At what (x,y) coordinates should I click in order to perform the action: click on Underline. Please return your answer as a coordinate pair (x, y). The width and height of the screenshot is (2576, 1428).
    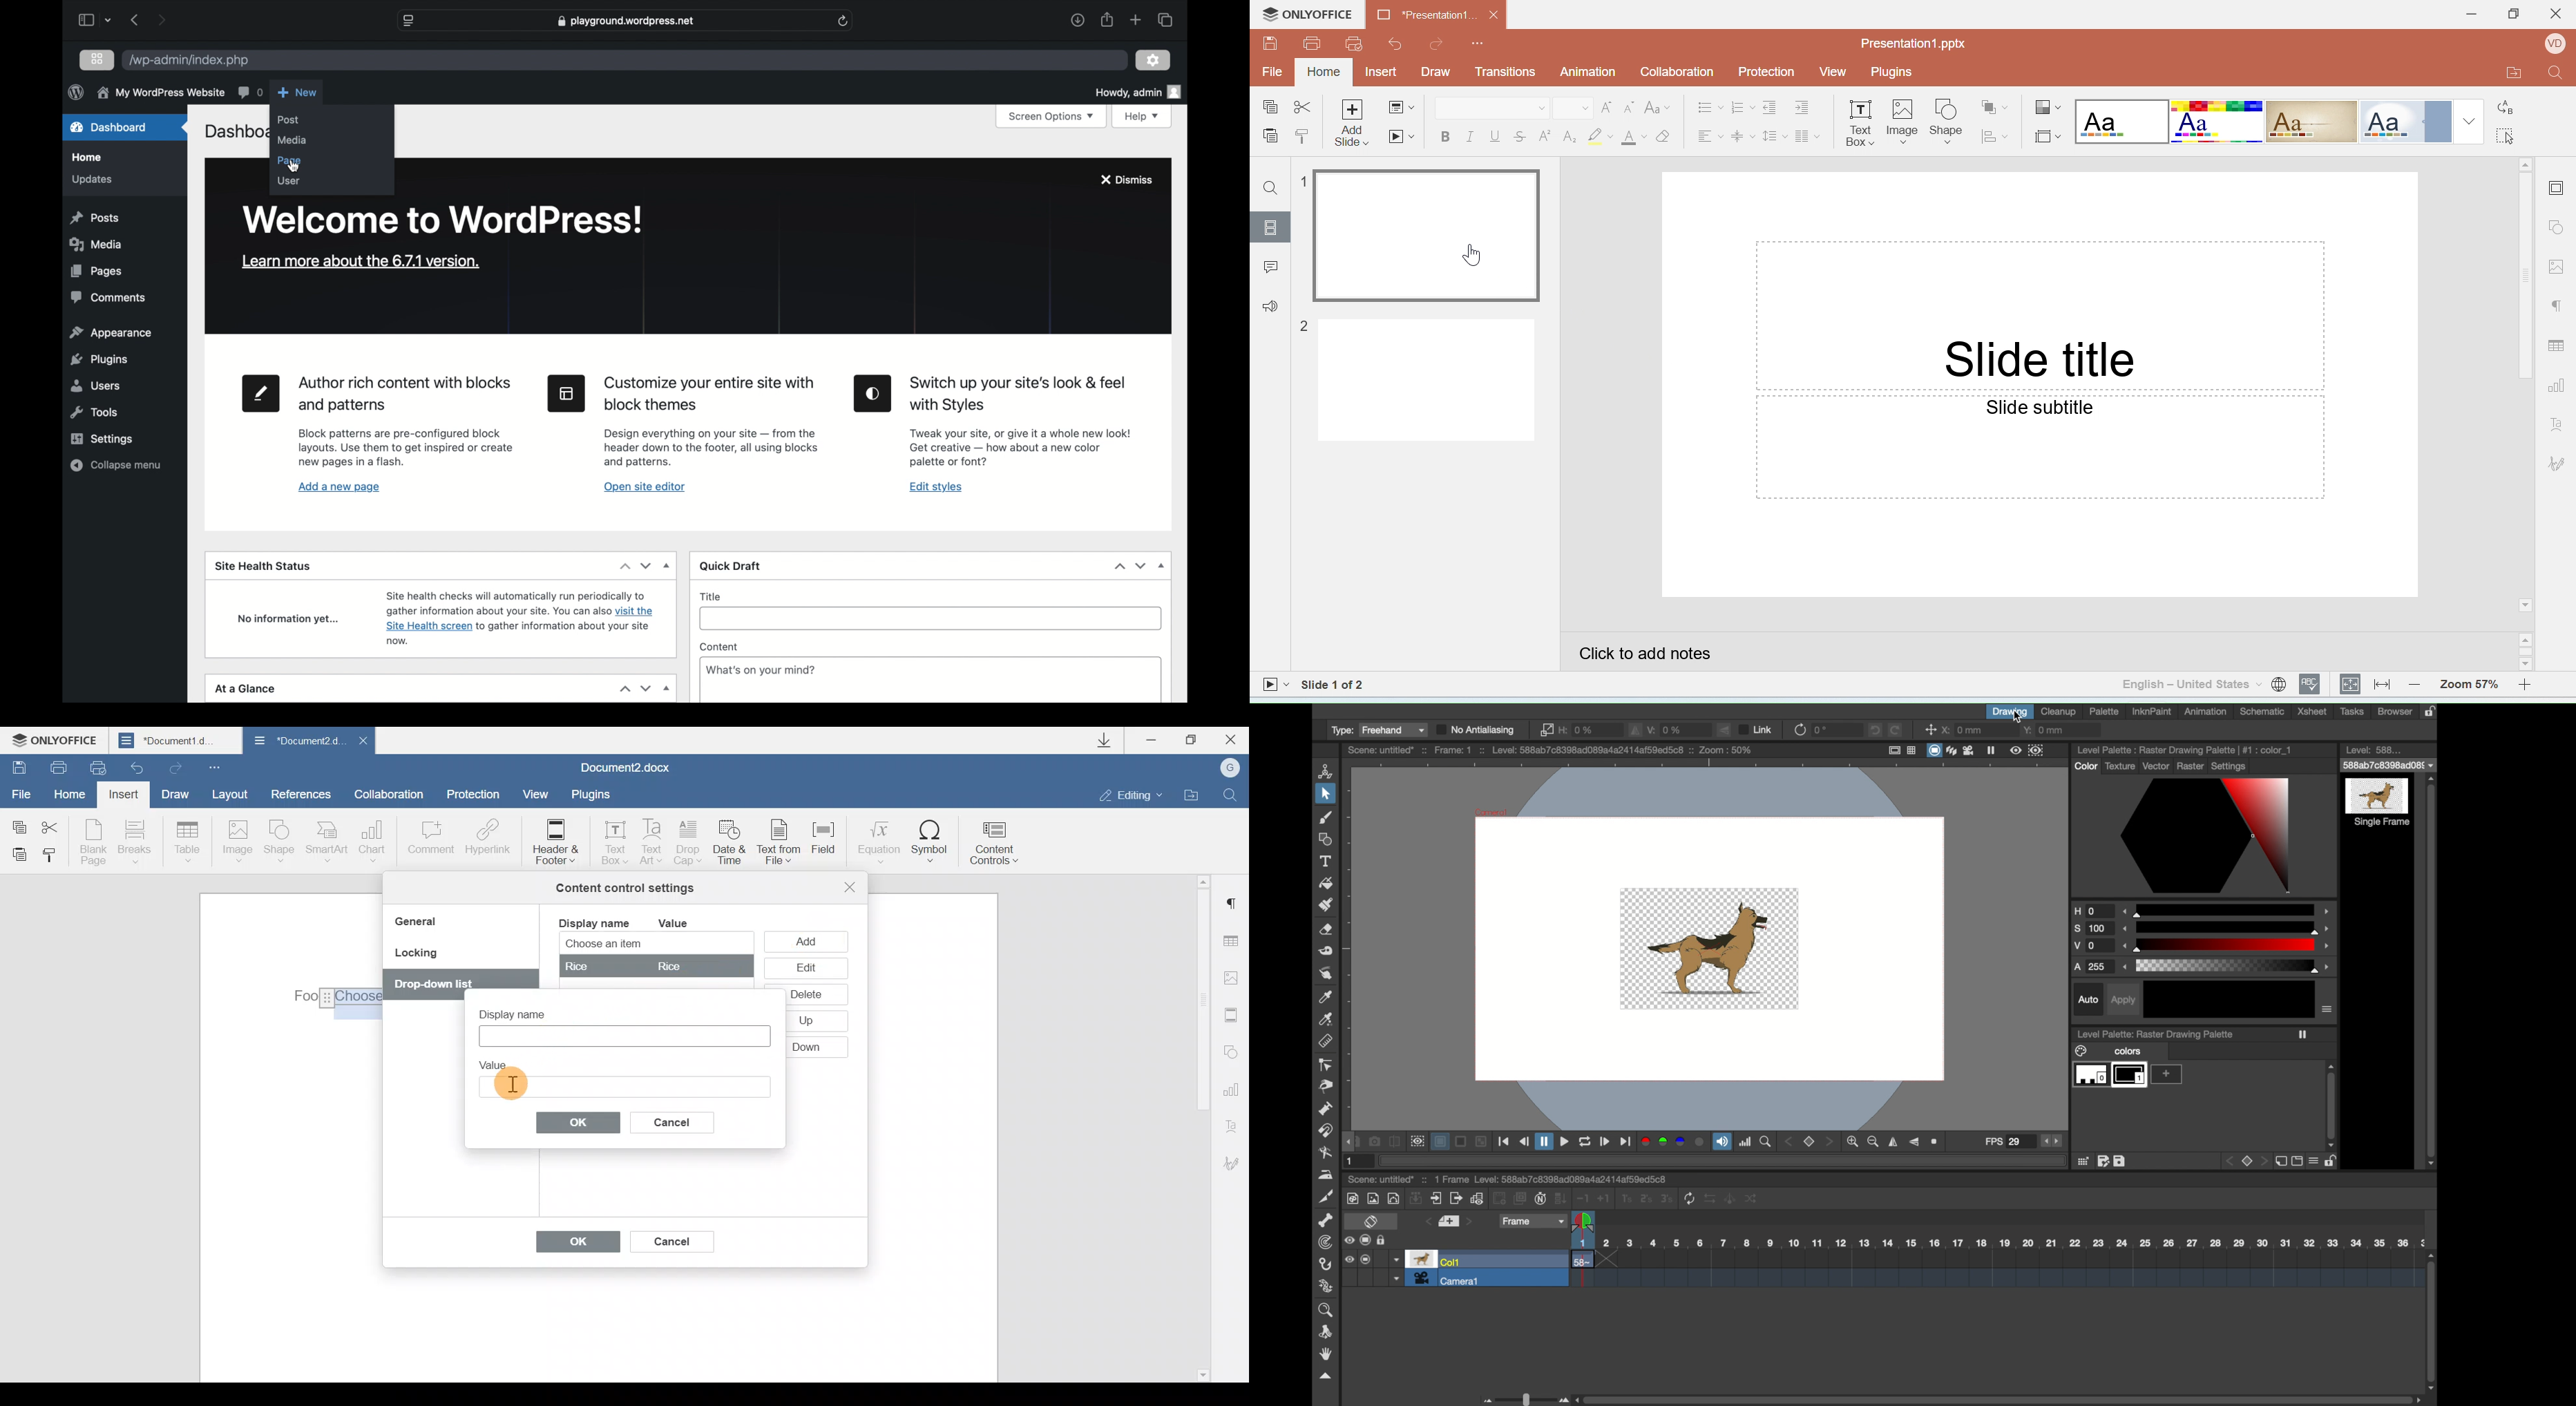
    Looking at the image, I should click on (1496, 137).